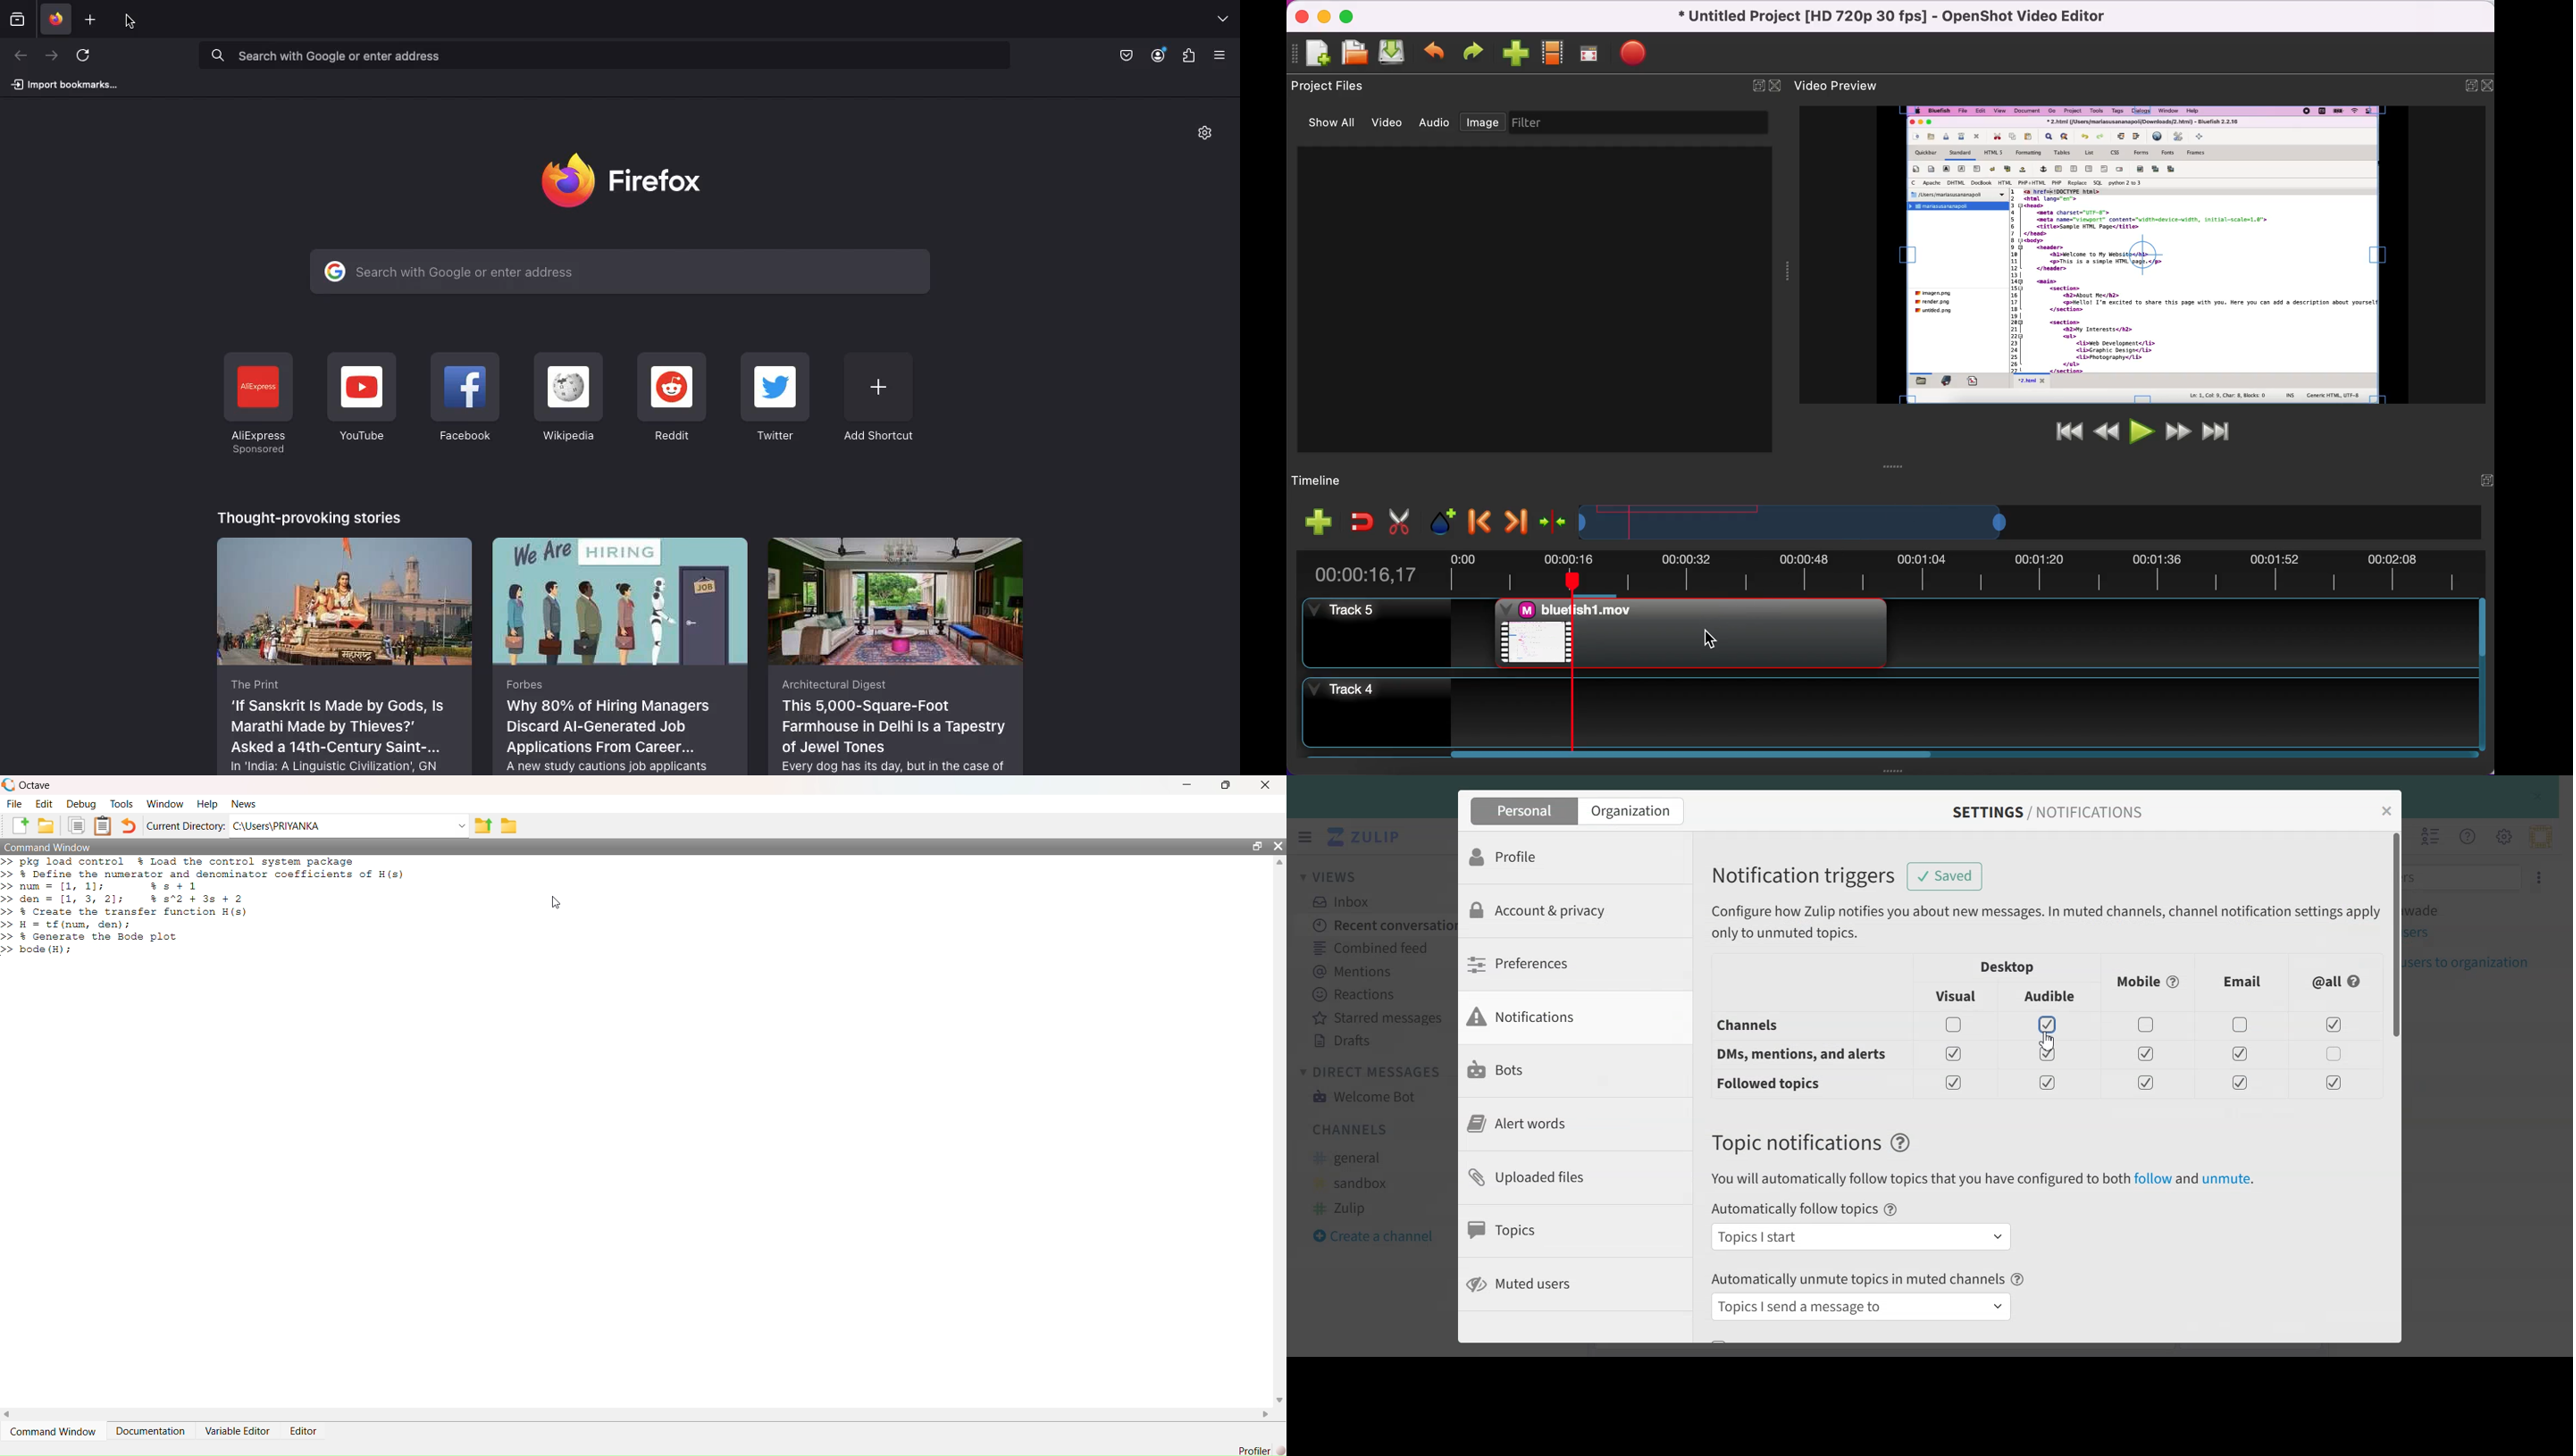 Image resolution: width=2576 pixels, height=1456 pixels. I want to click on Help, so click(1901, 1143).